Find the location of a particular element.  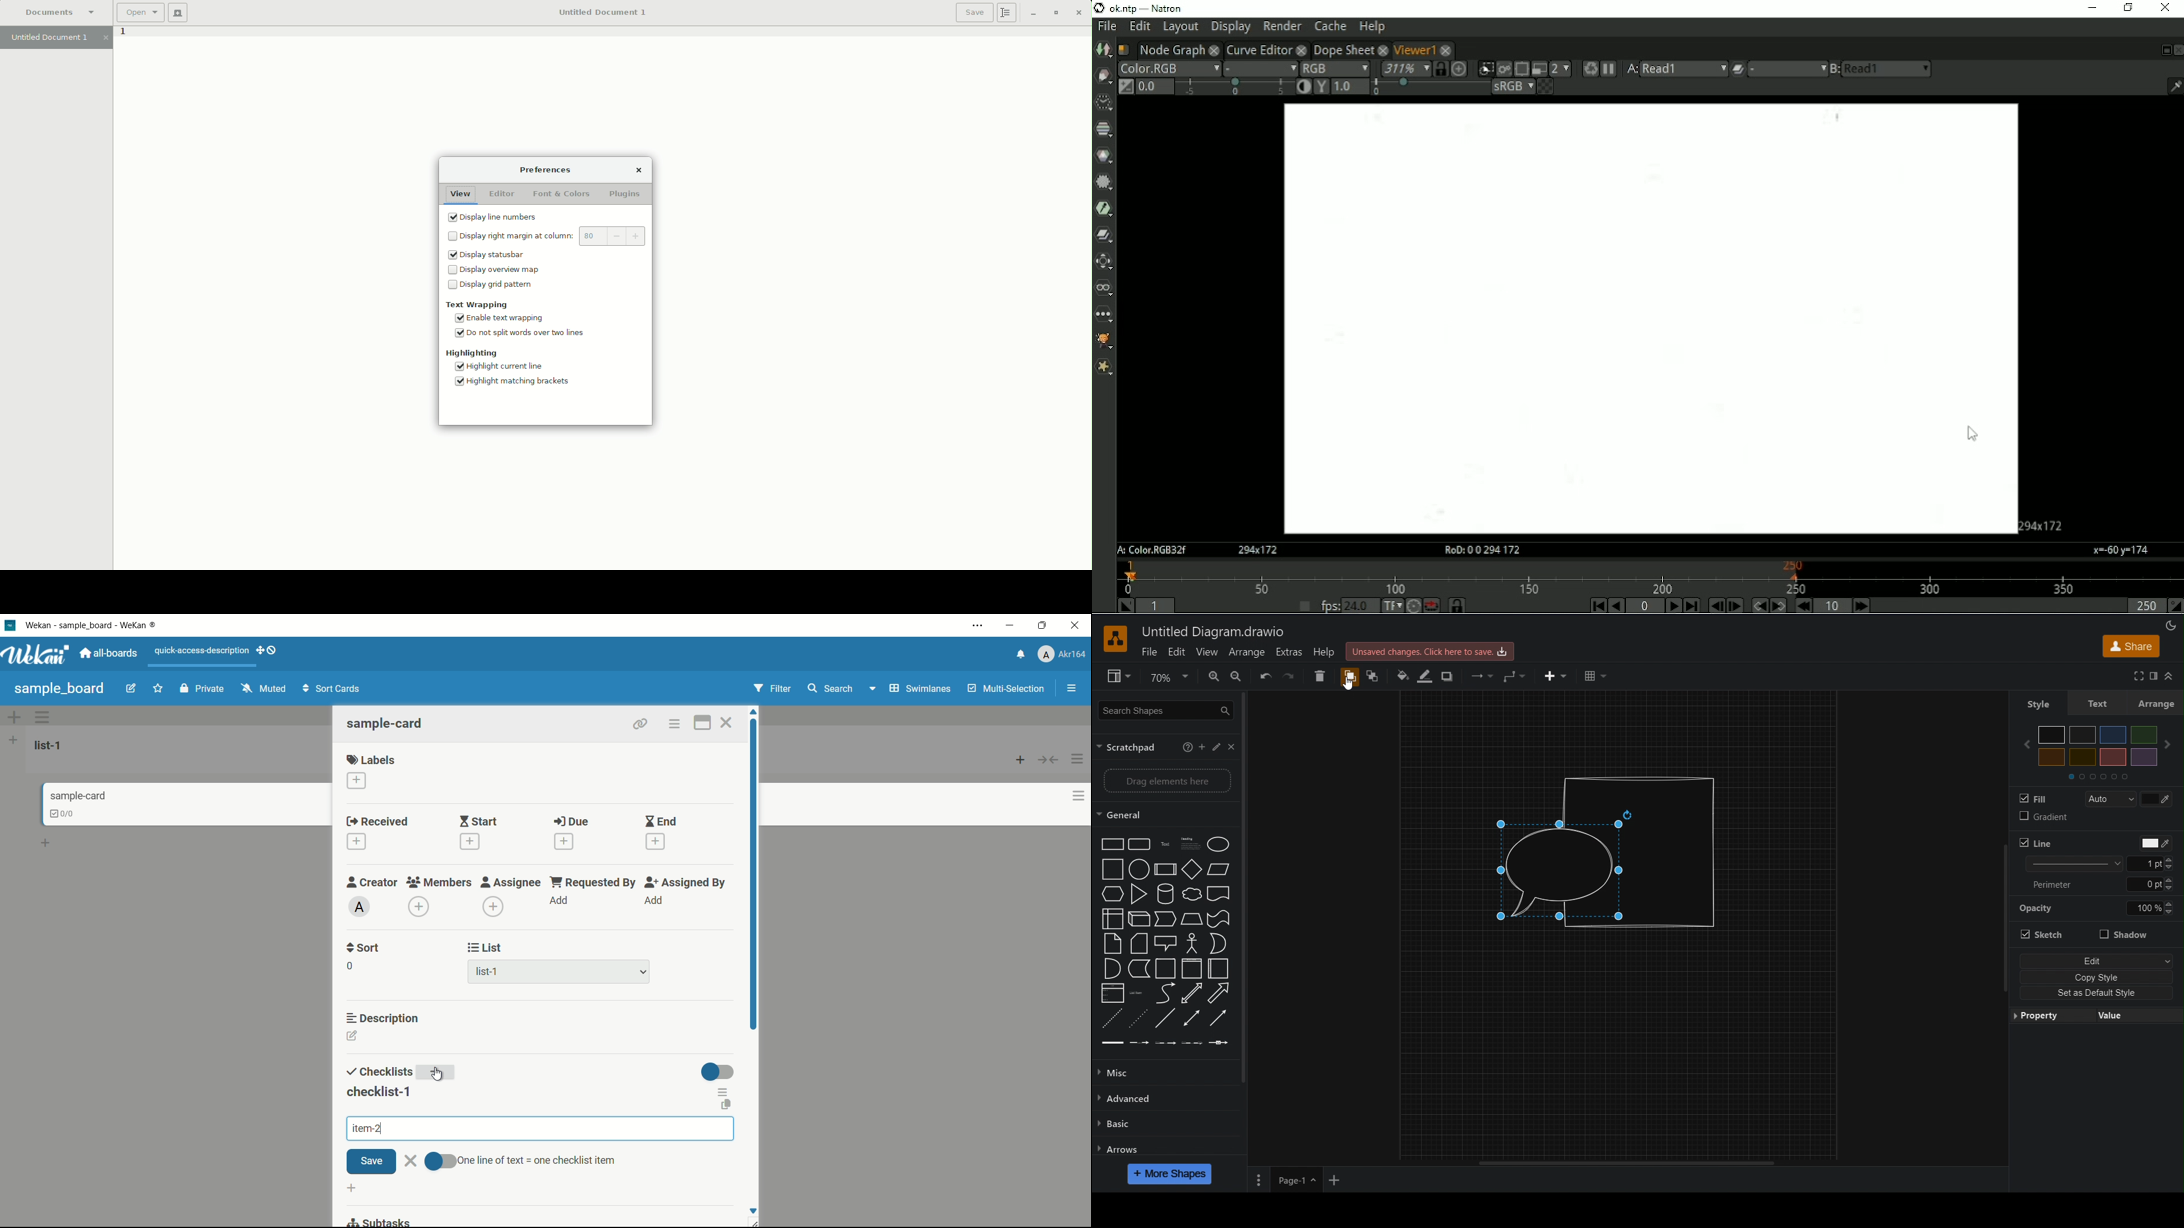

Rectangle is located at coordinates (1112, 844).